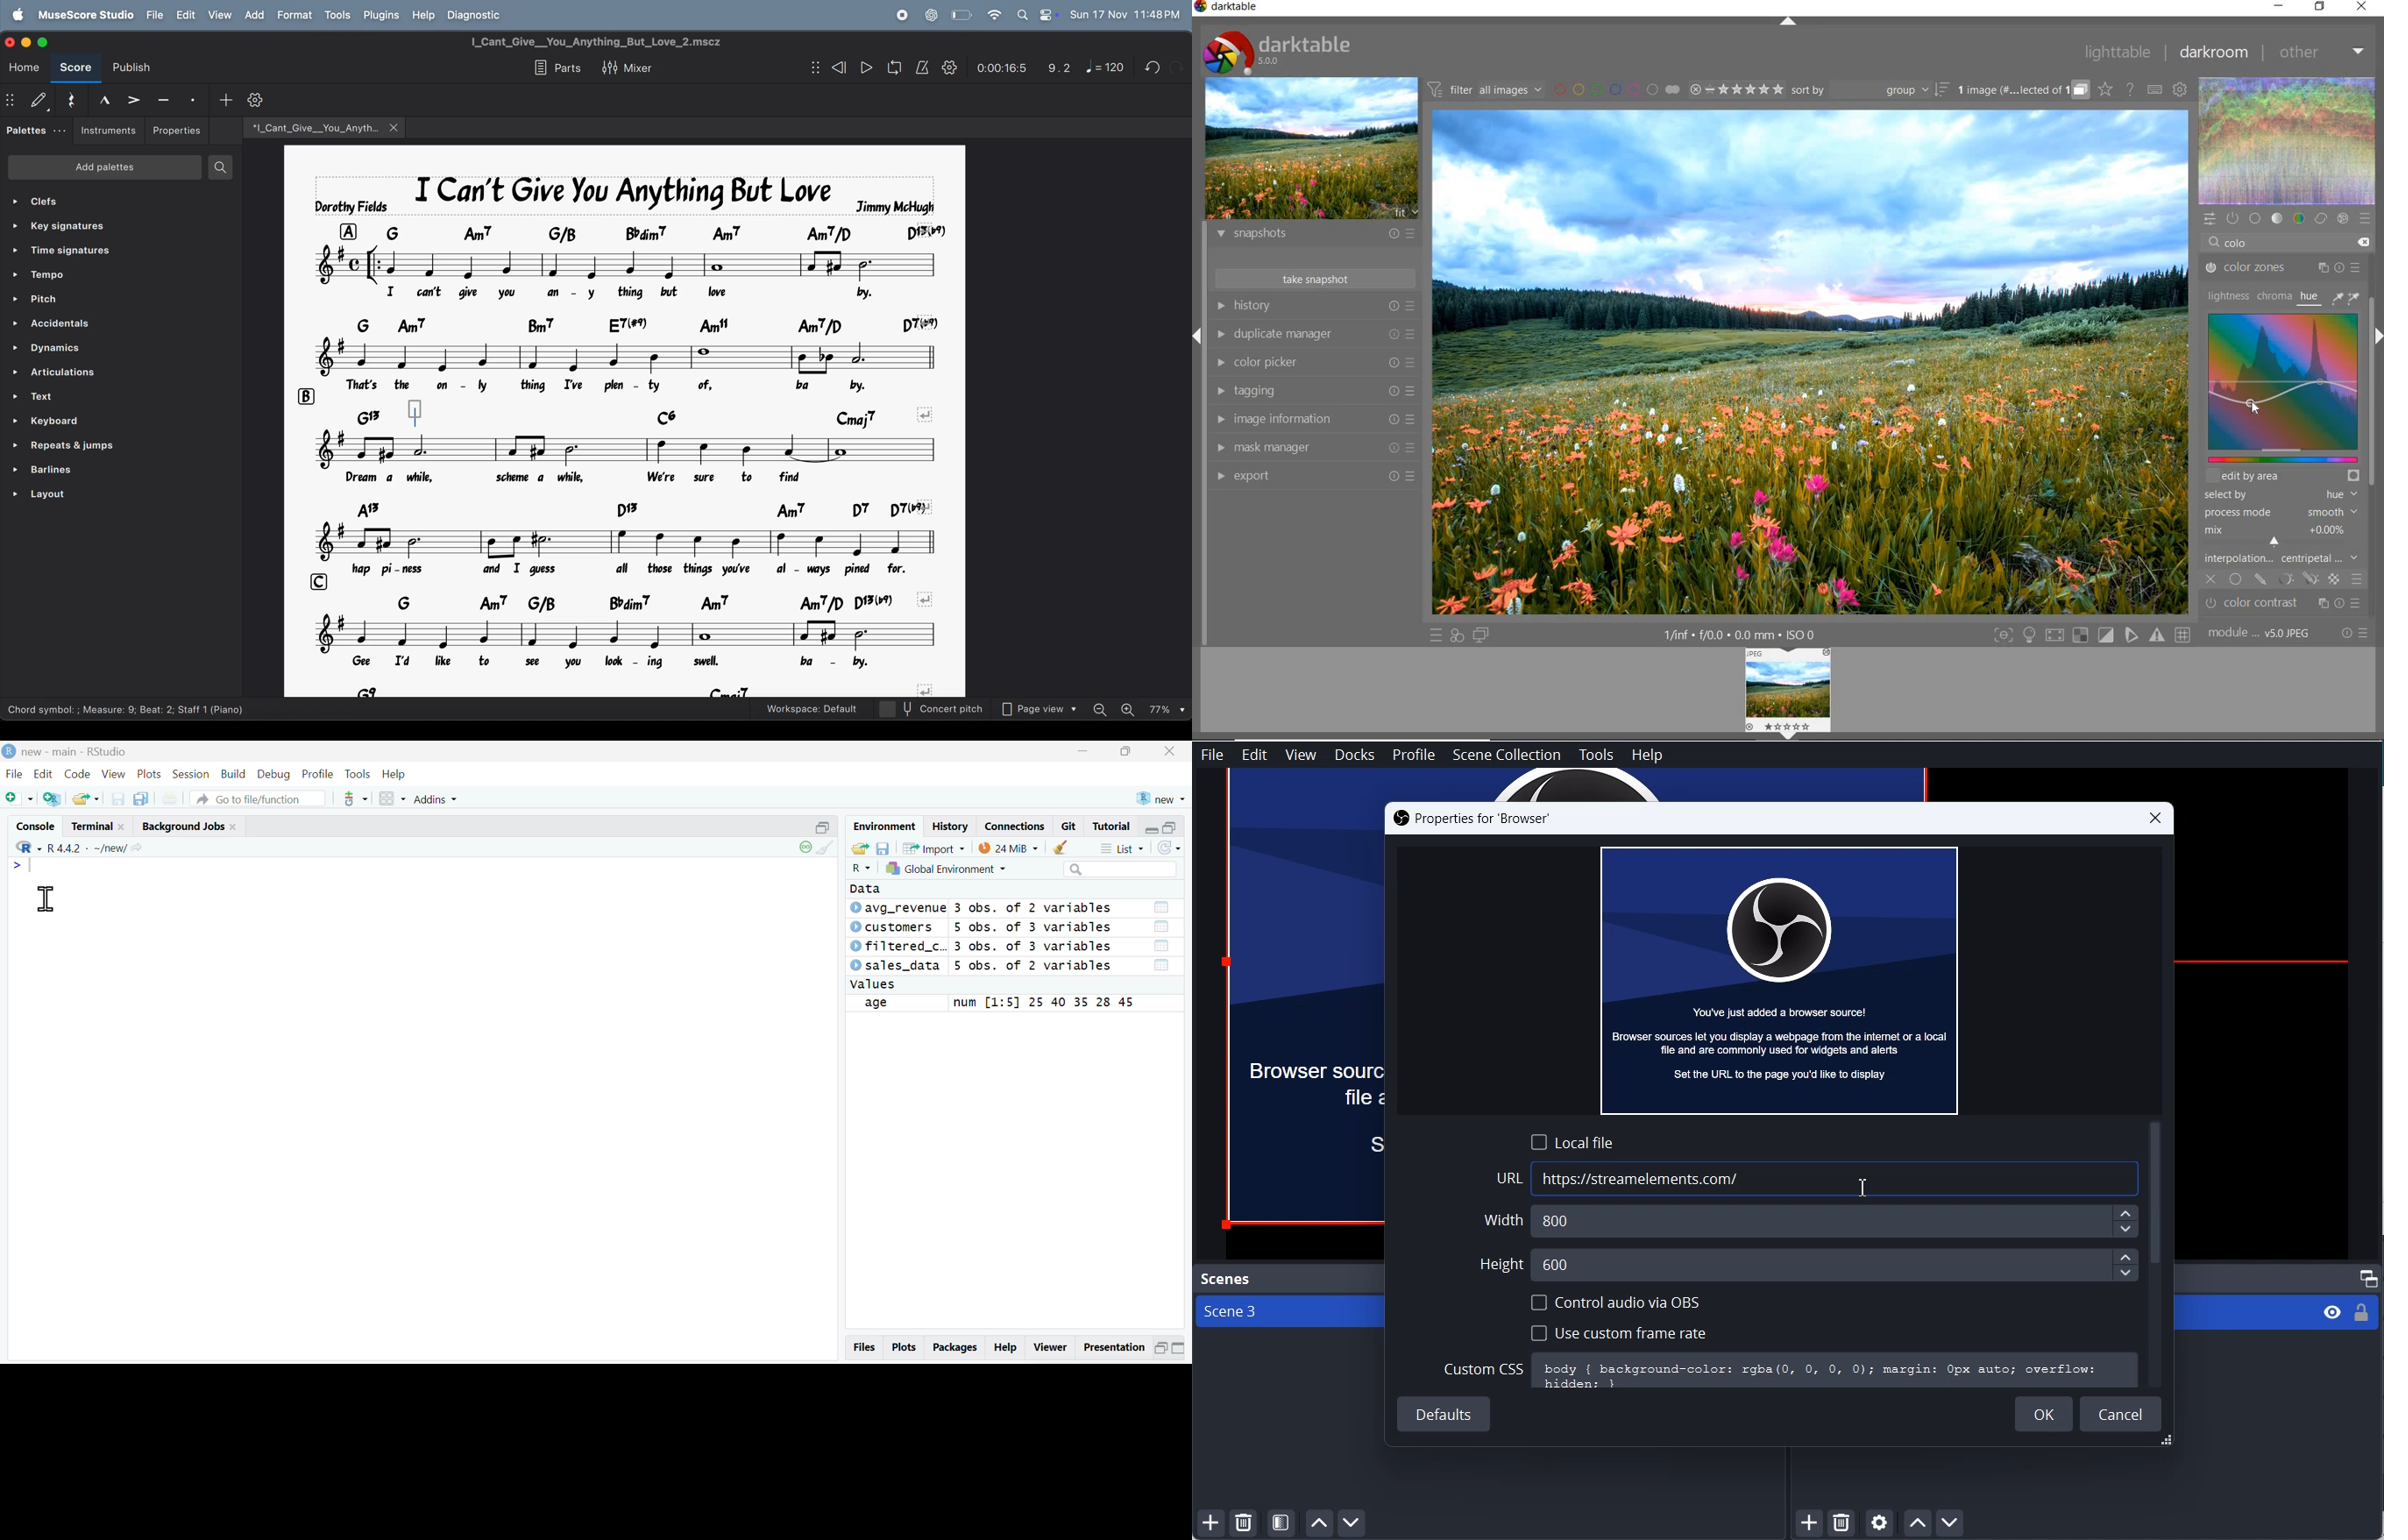  I want to click on (un)check Local File, so click(1572, 1141).